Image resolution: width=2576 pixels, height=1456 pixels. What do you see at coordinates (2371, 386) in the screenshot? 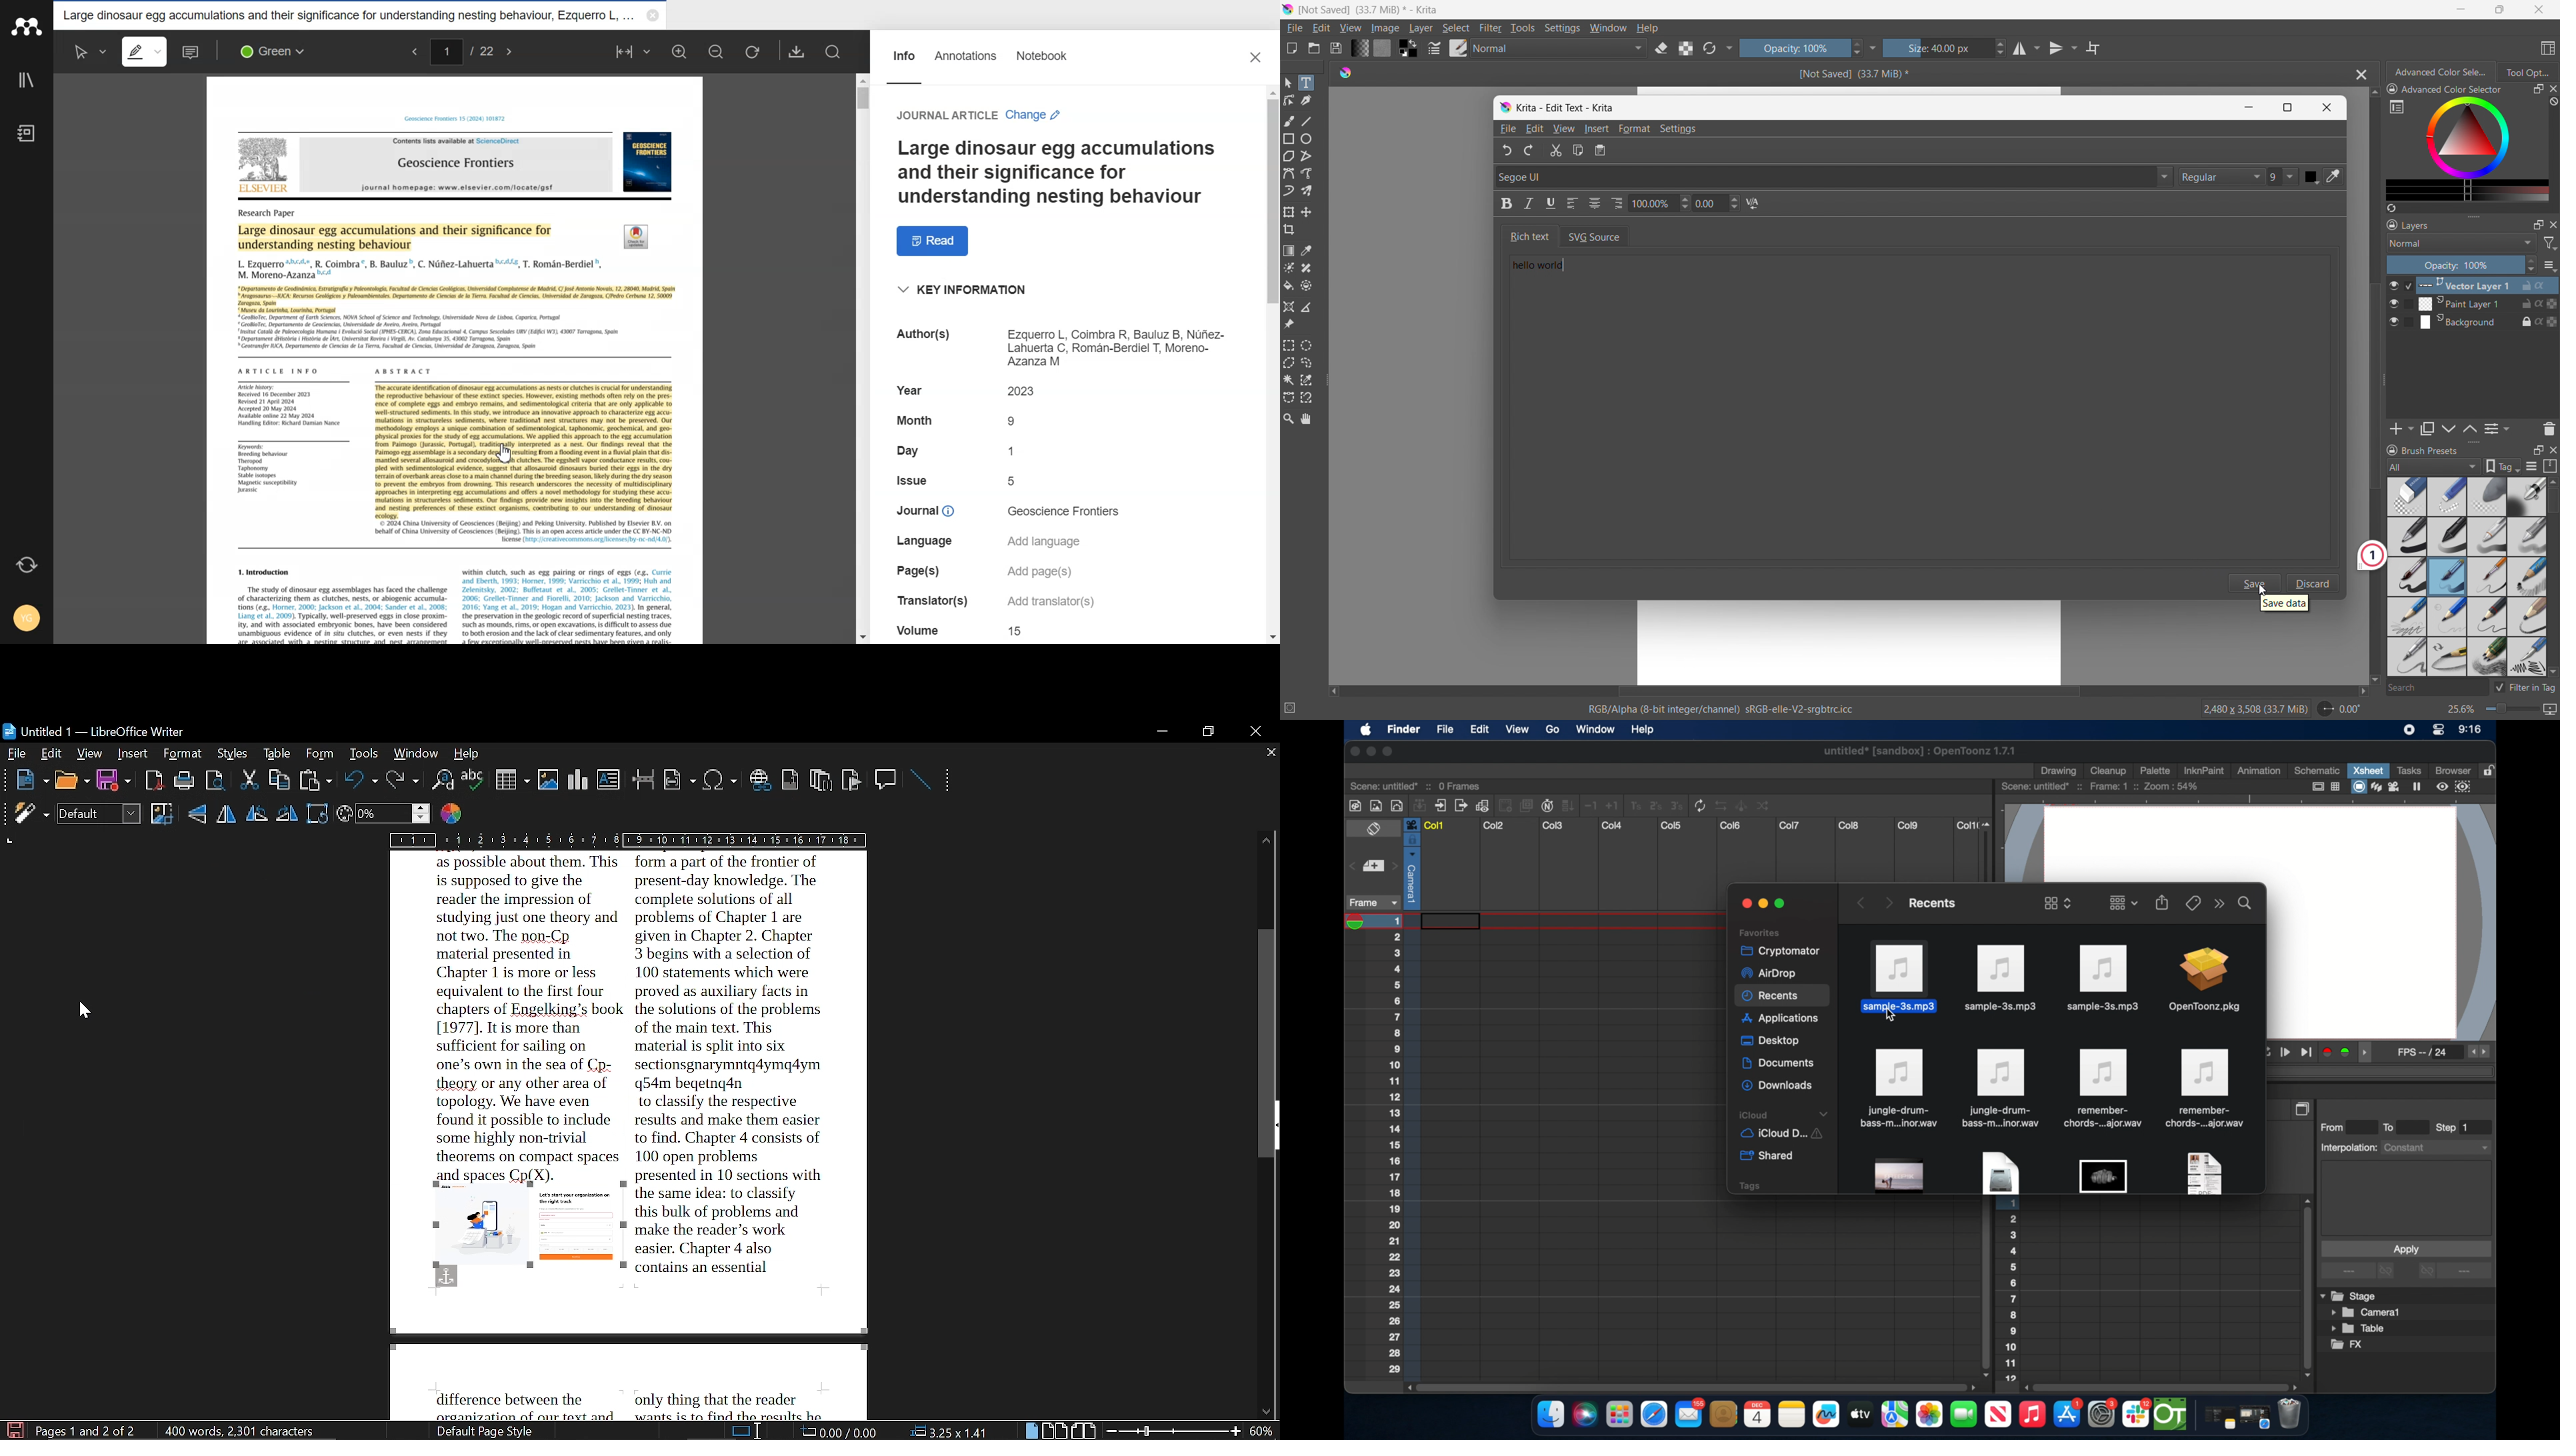
I see `vertical scrollbar` at bounding box center [2371, 386].